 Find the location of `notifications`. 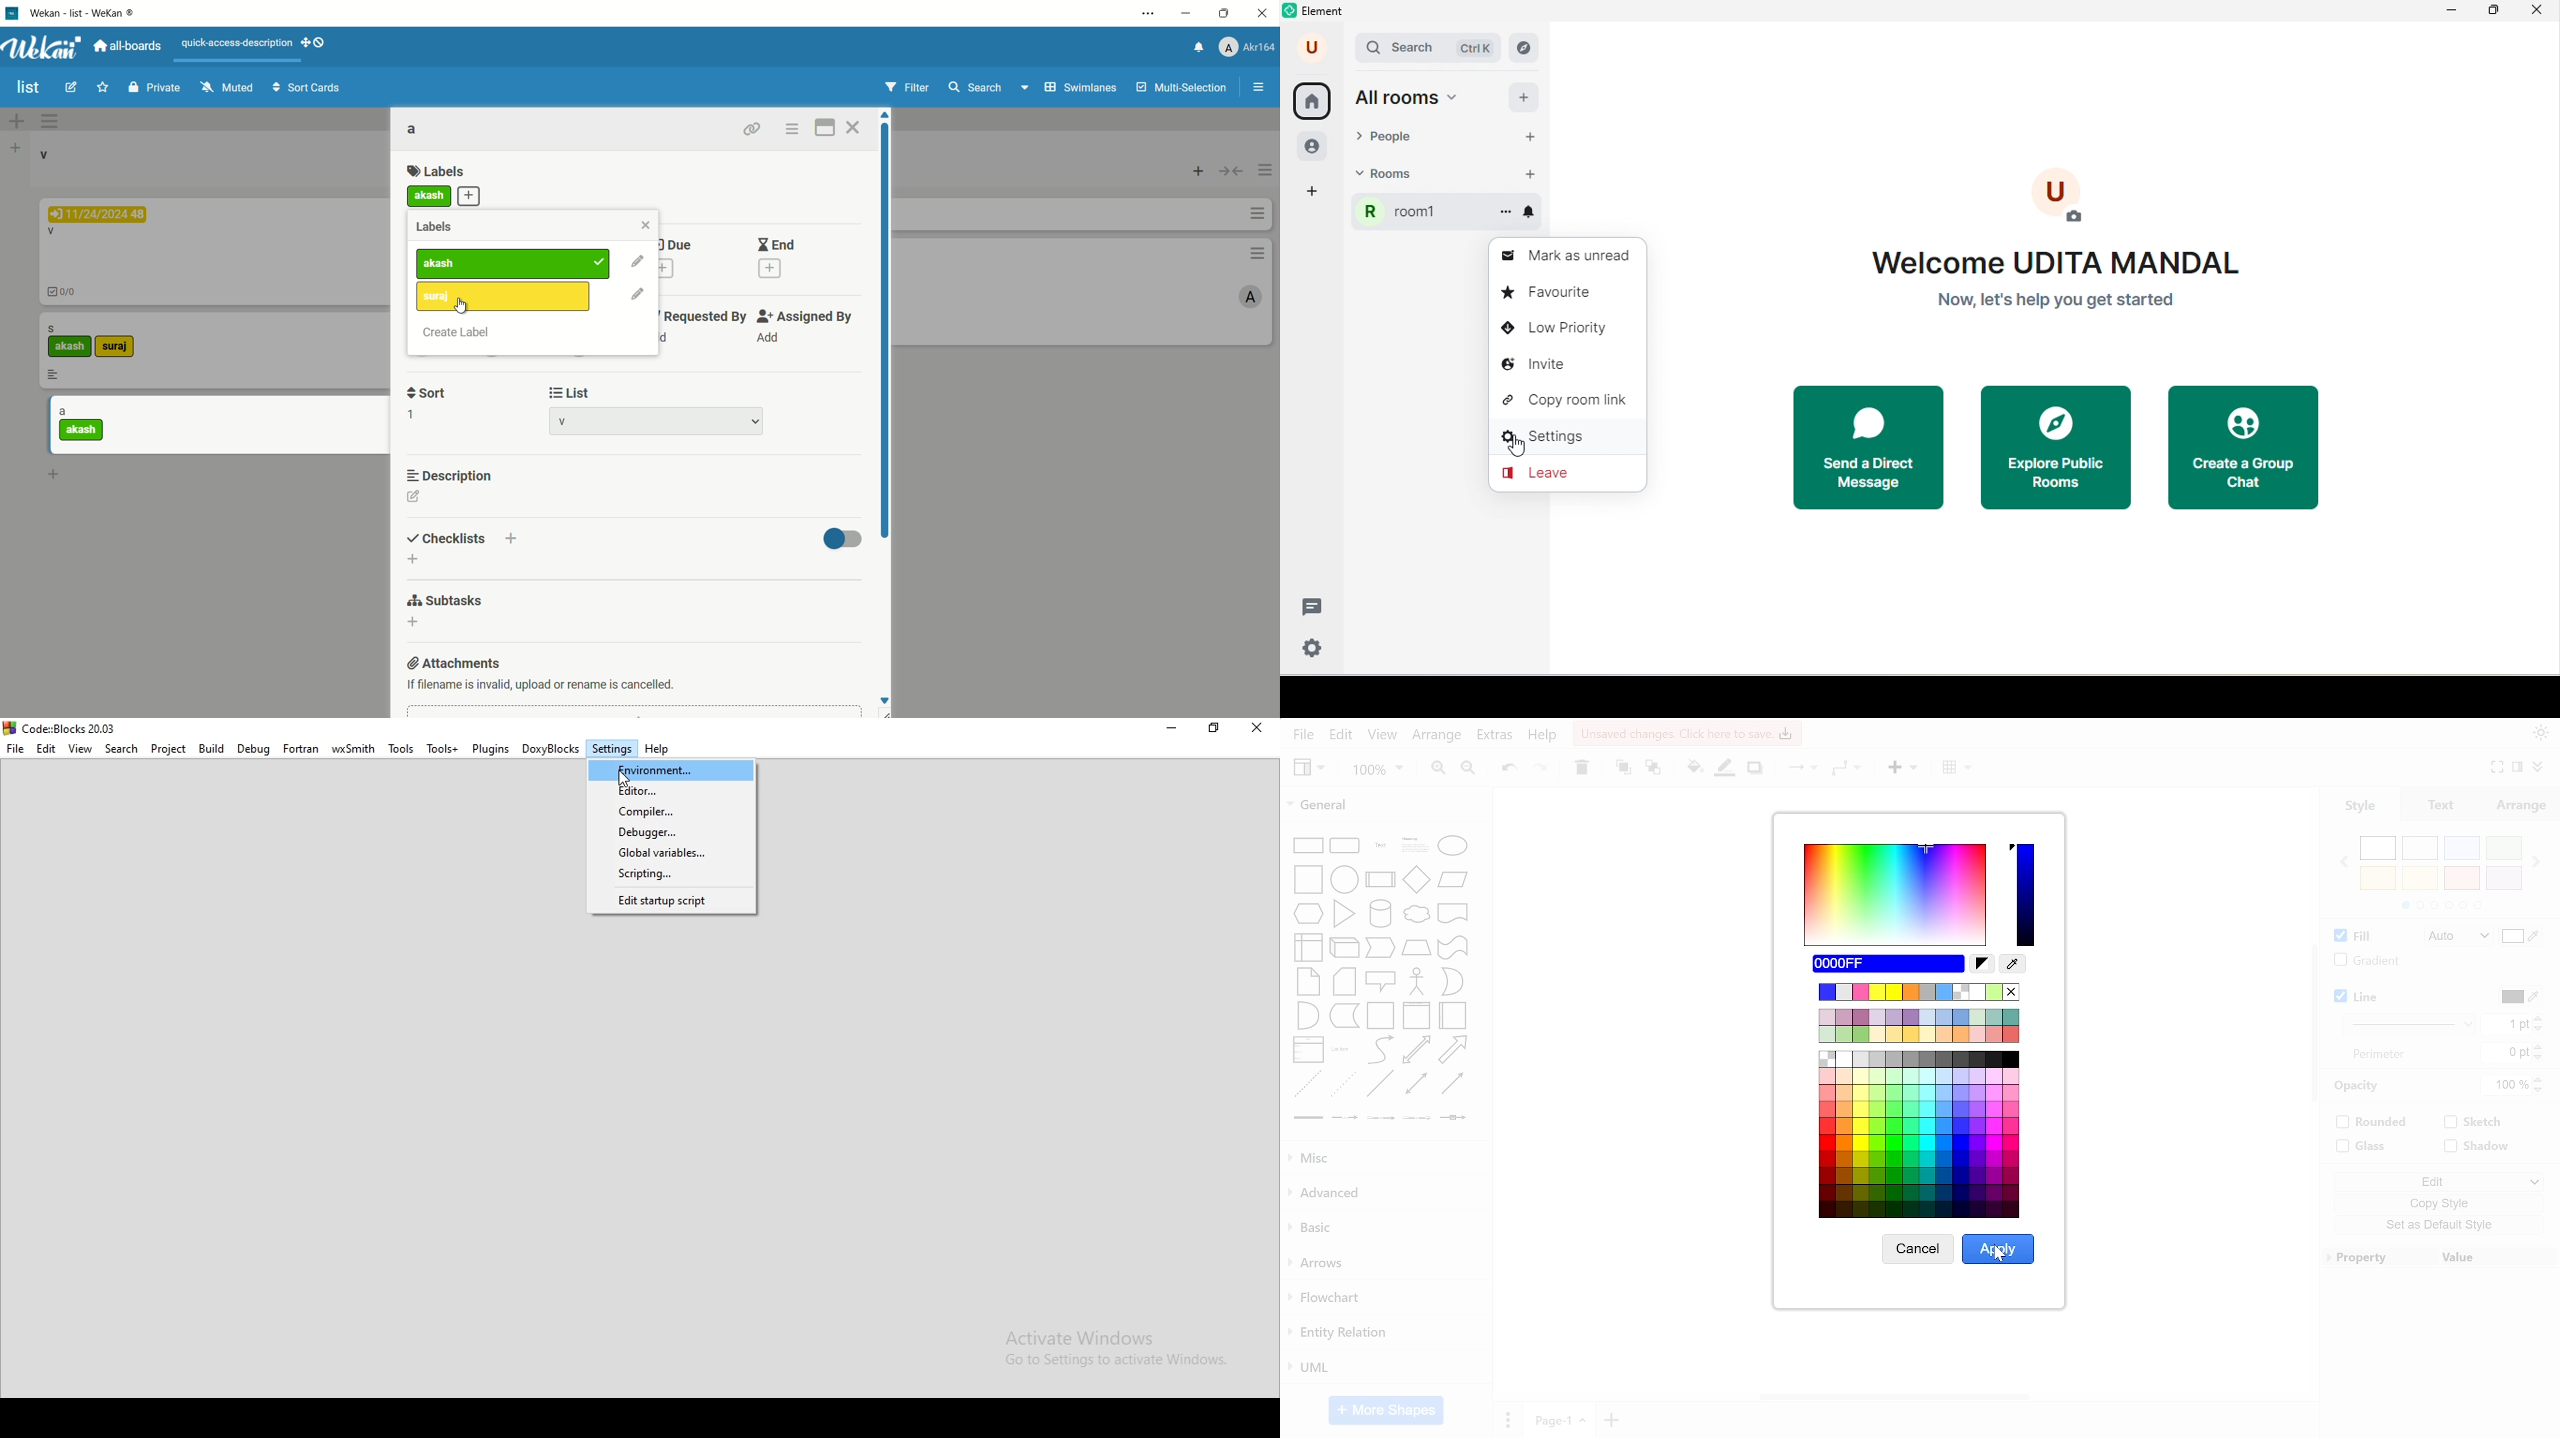

notifications is located at coordinates (1538, 209).